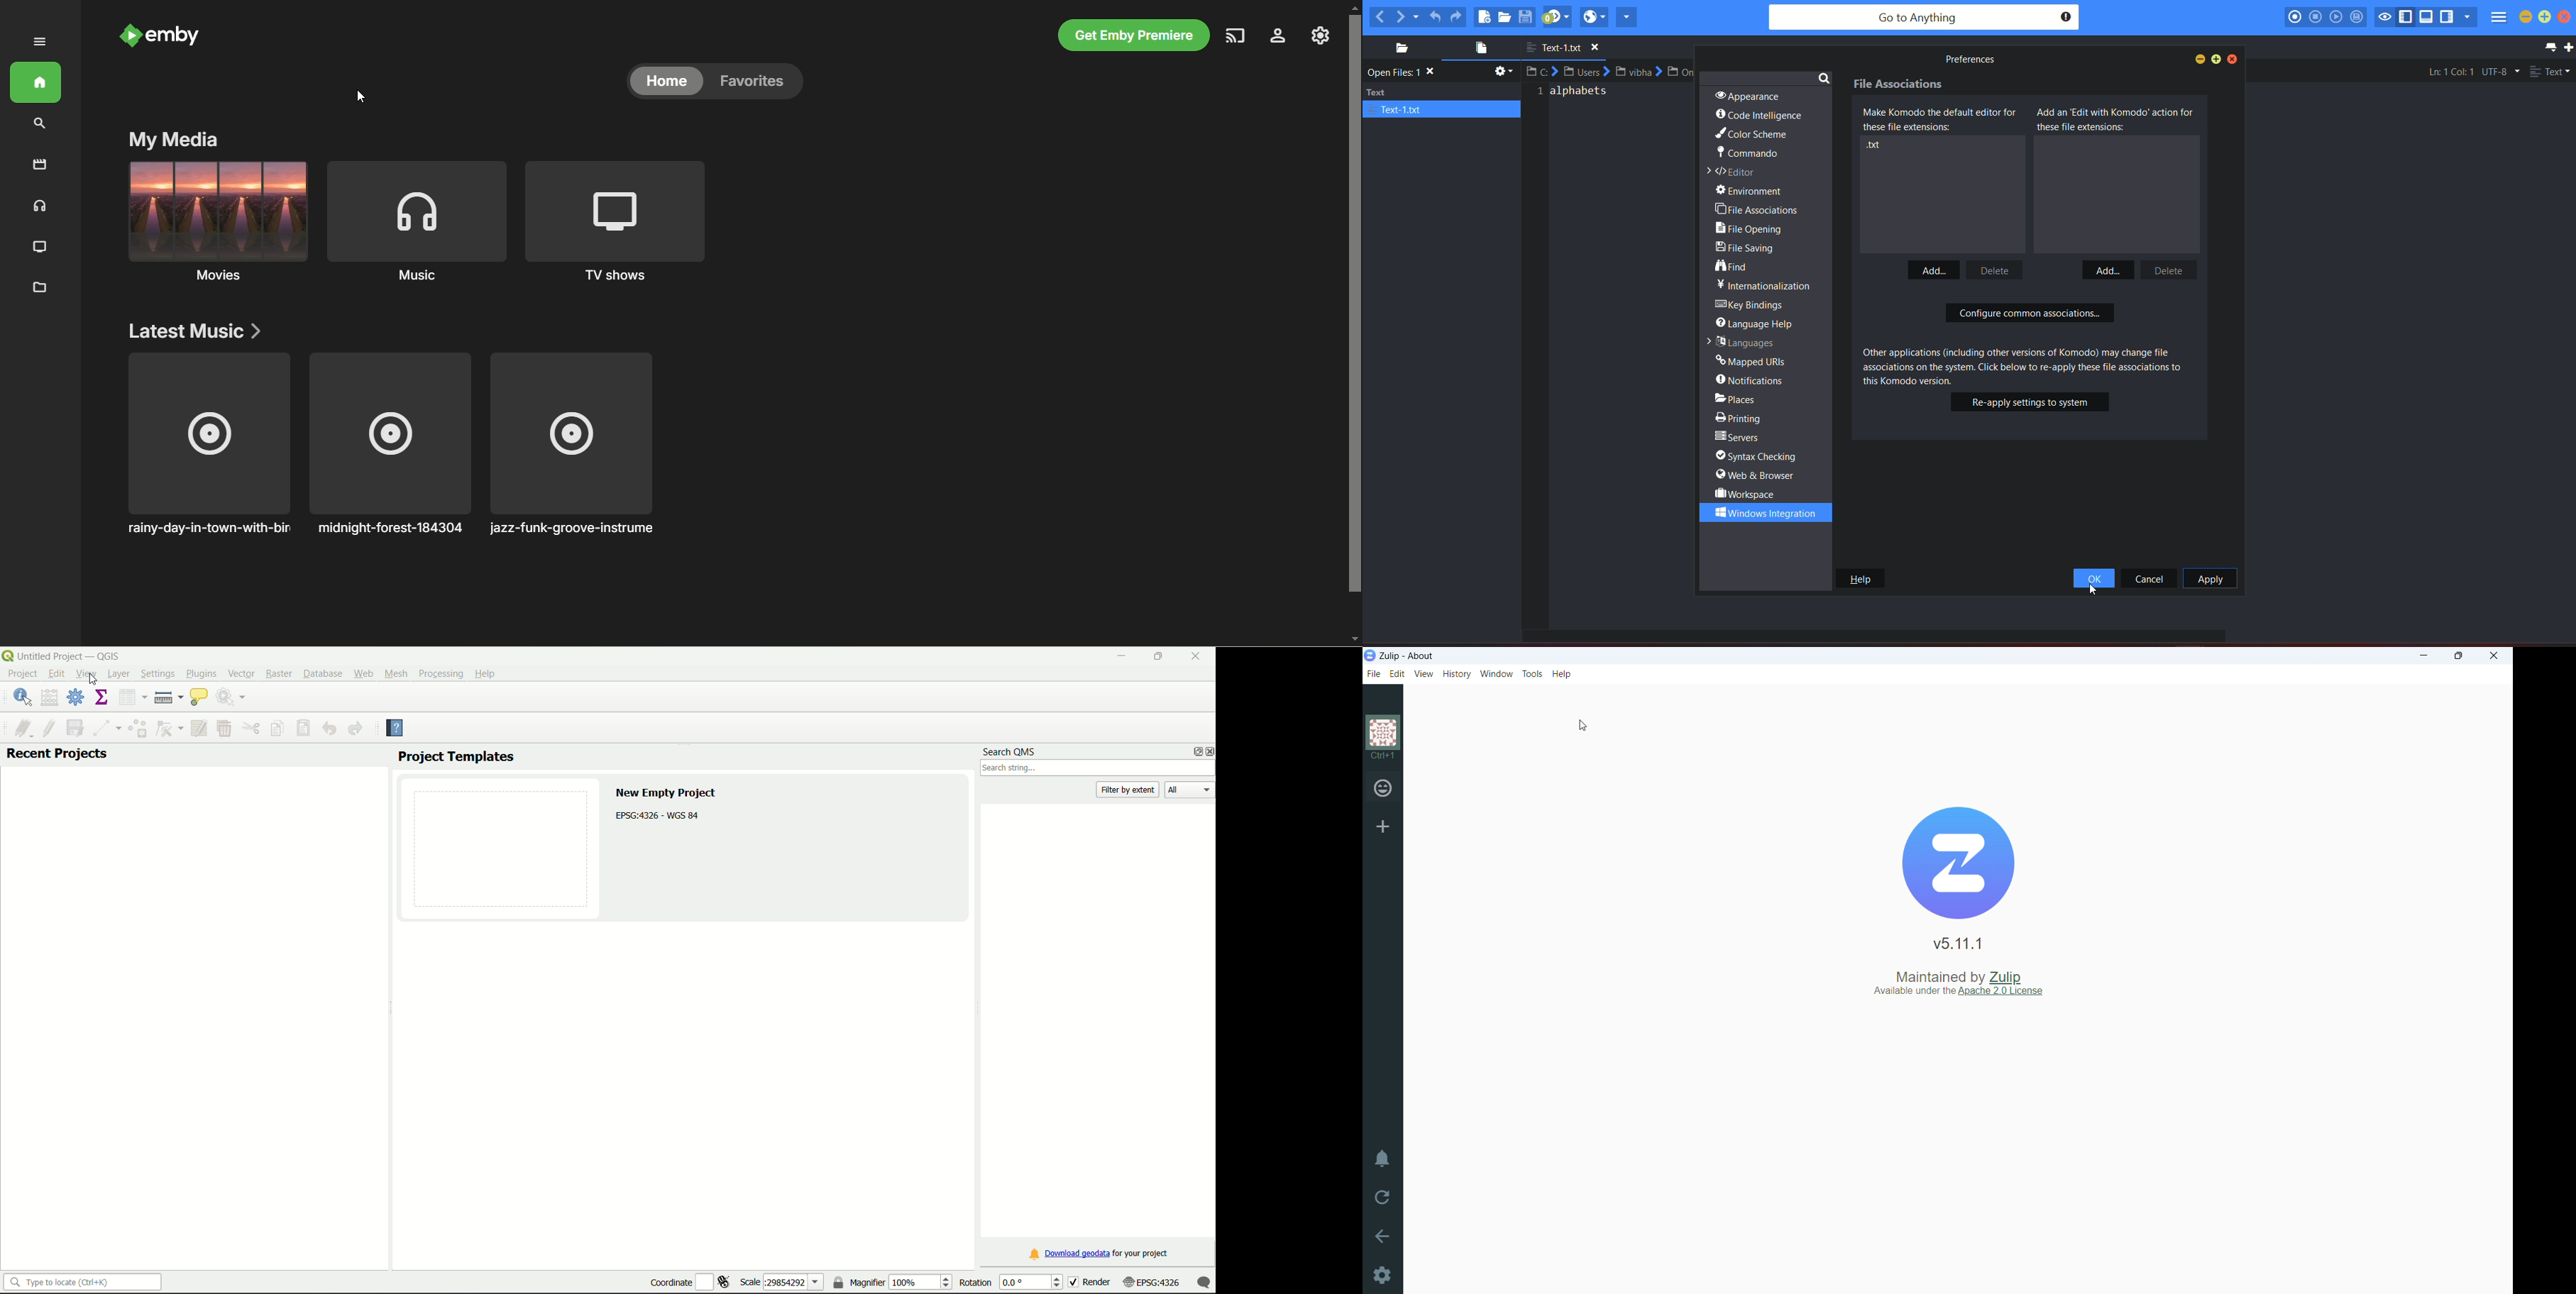  What do you see at coordinates (1404, 73) in the screenshot?
I see `text` at bounding box center [1404, 73].